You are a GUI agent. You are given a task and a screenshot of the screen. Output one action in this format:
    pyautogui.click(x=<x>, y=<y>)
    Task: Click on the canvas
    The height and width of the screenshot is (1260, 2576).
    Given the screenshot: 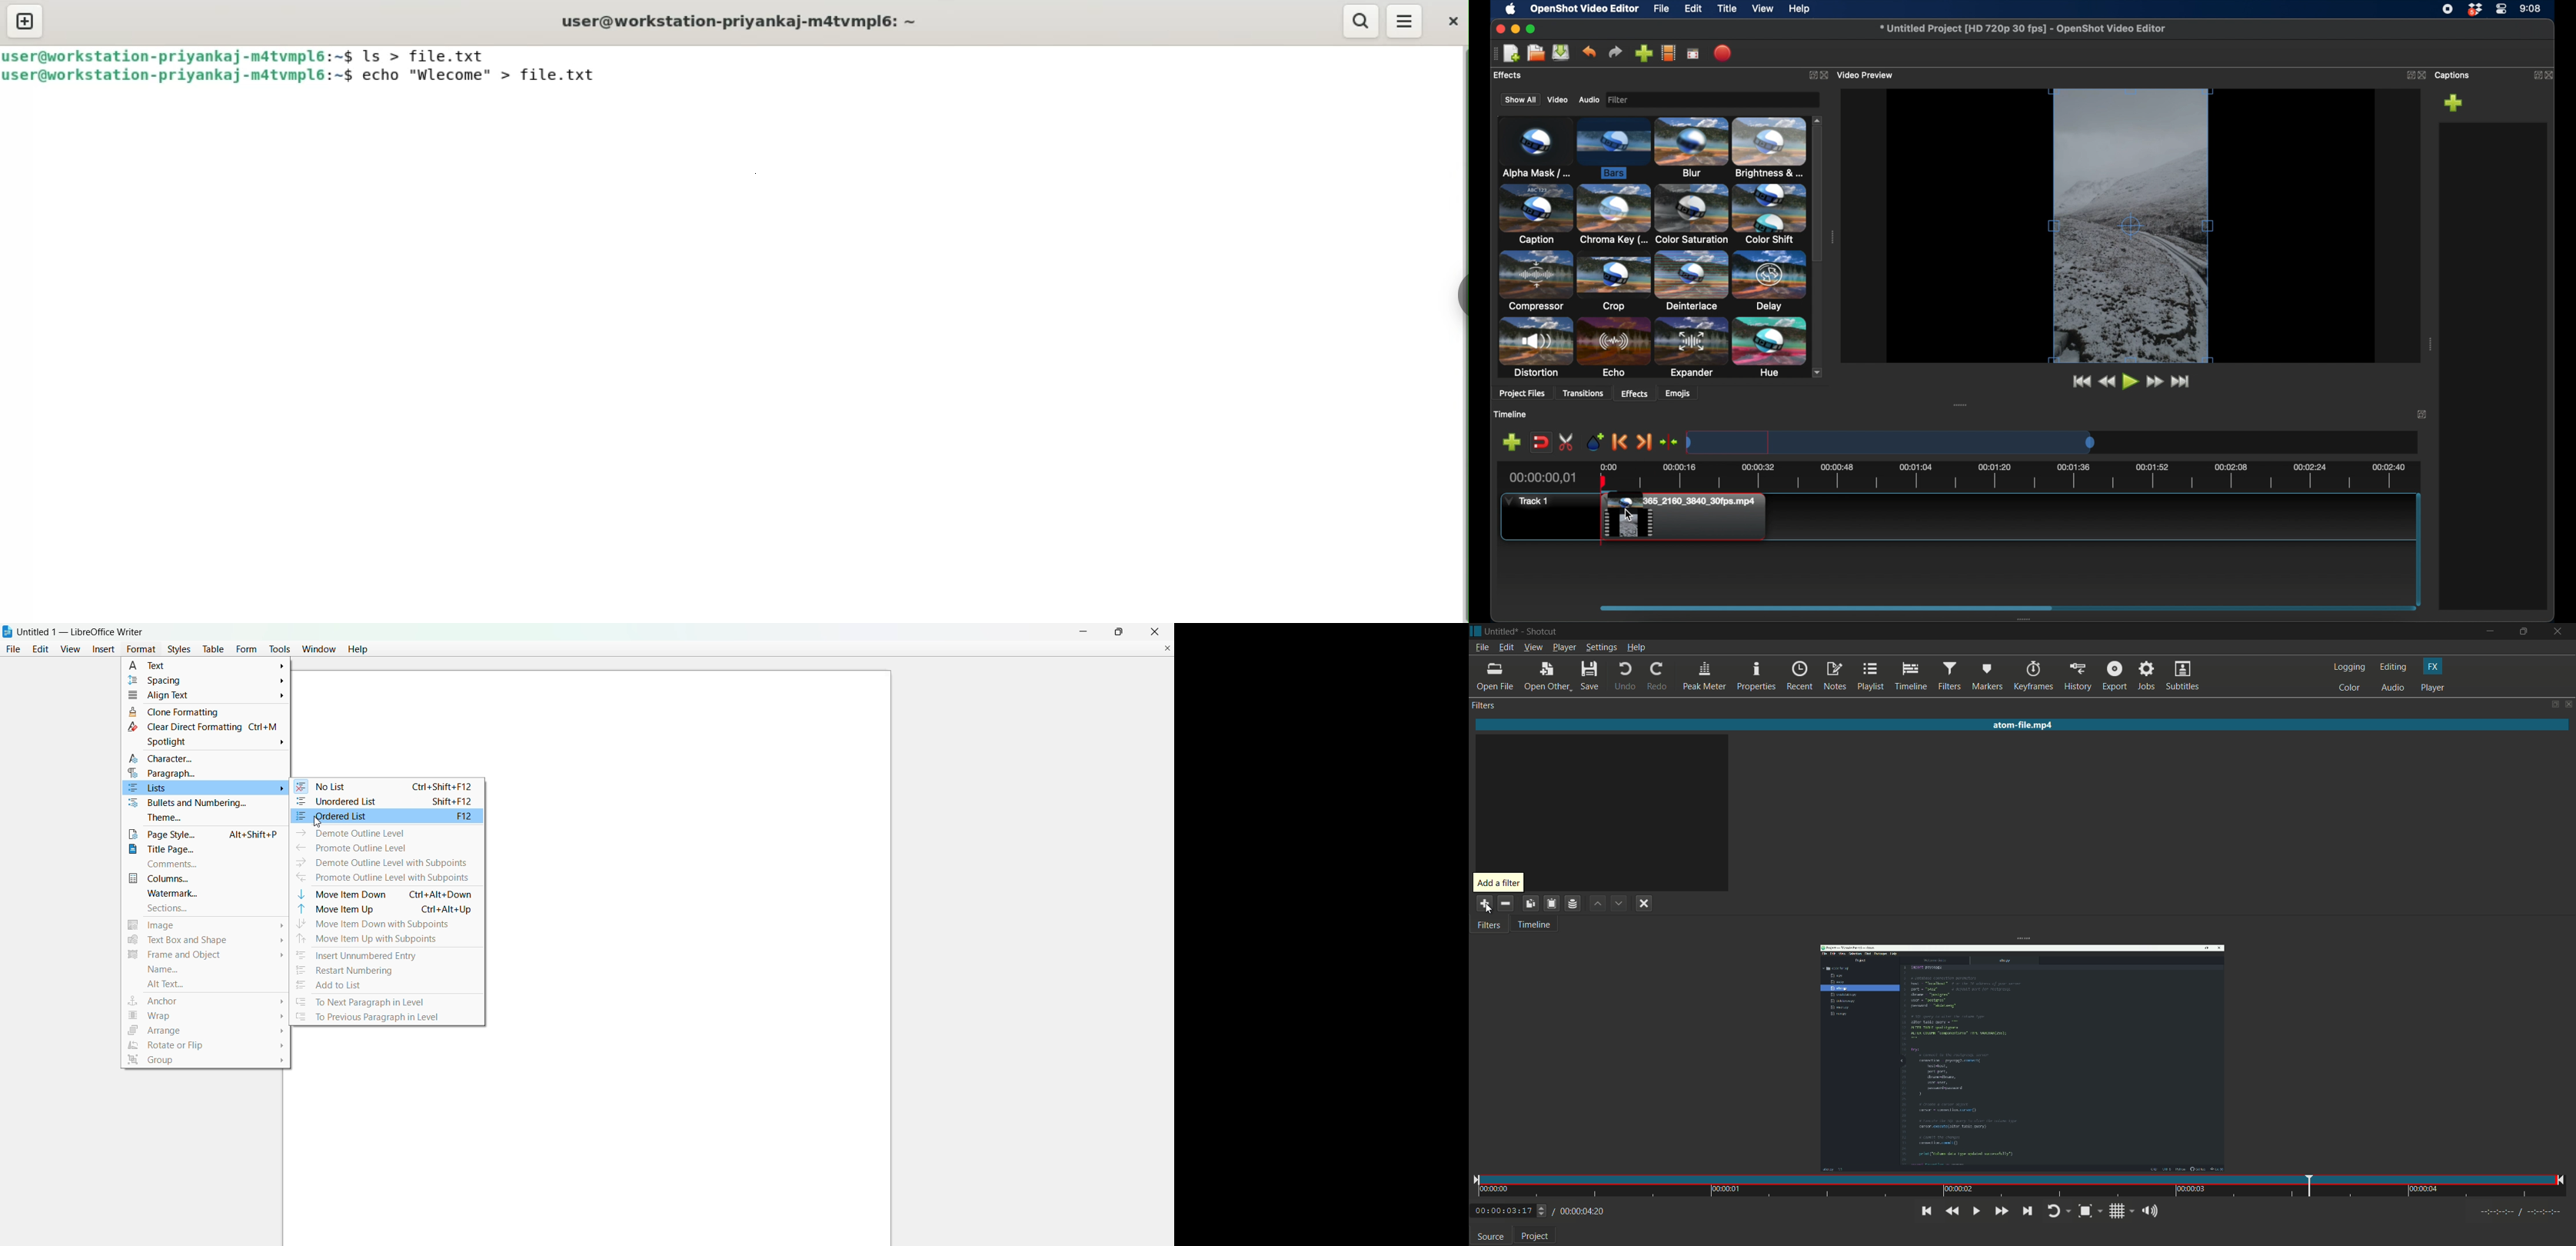 What is the action you would take?
    pyautogui.click(x=707, y=958)
    